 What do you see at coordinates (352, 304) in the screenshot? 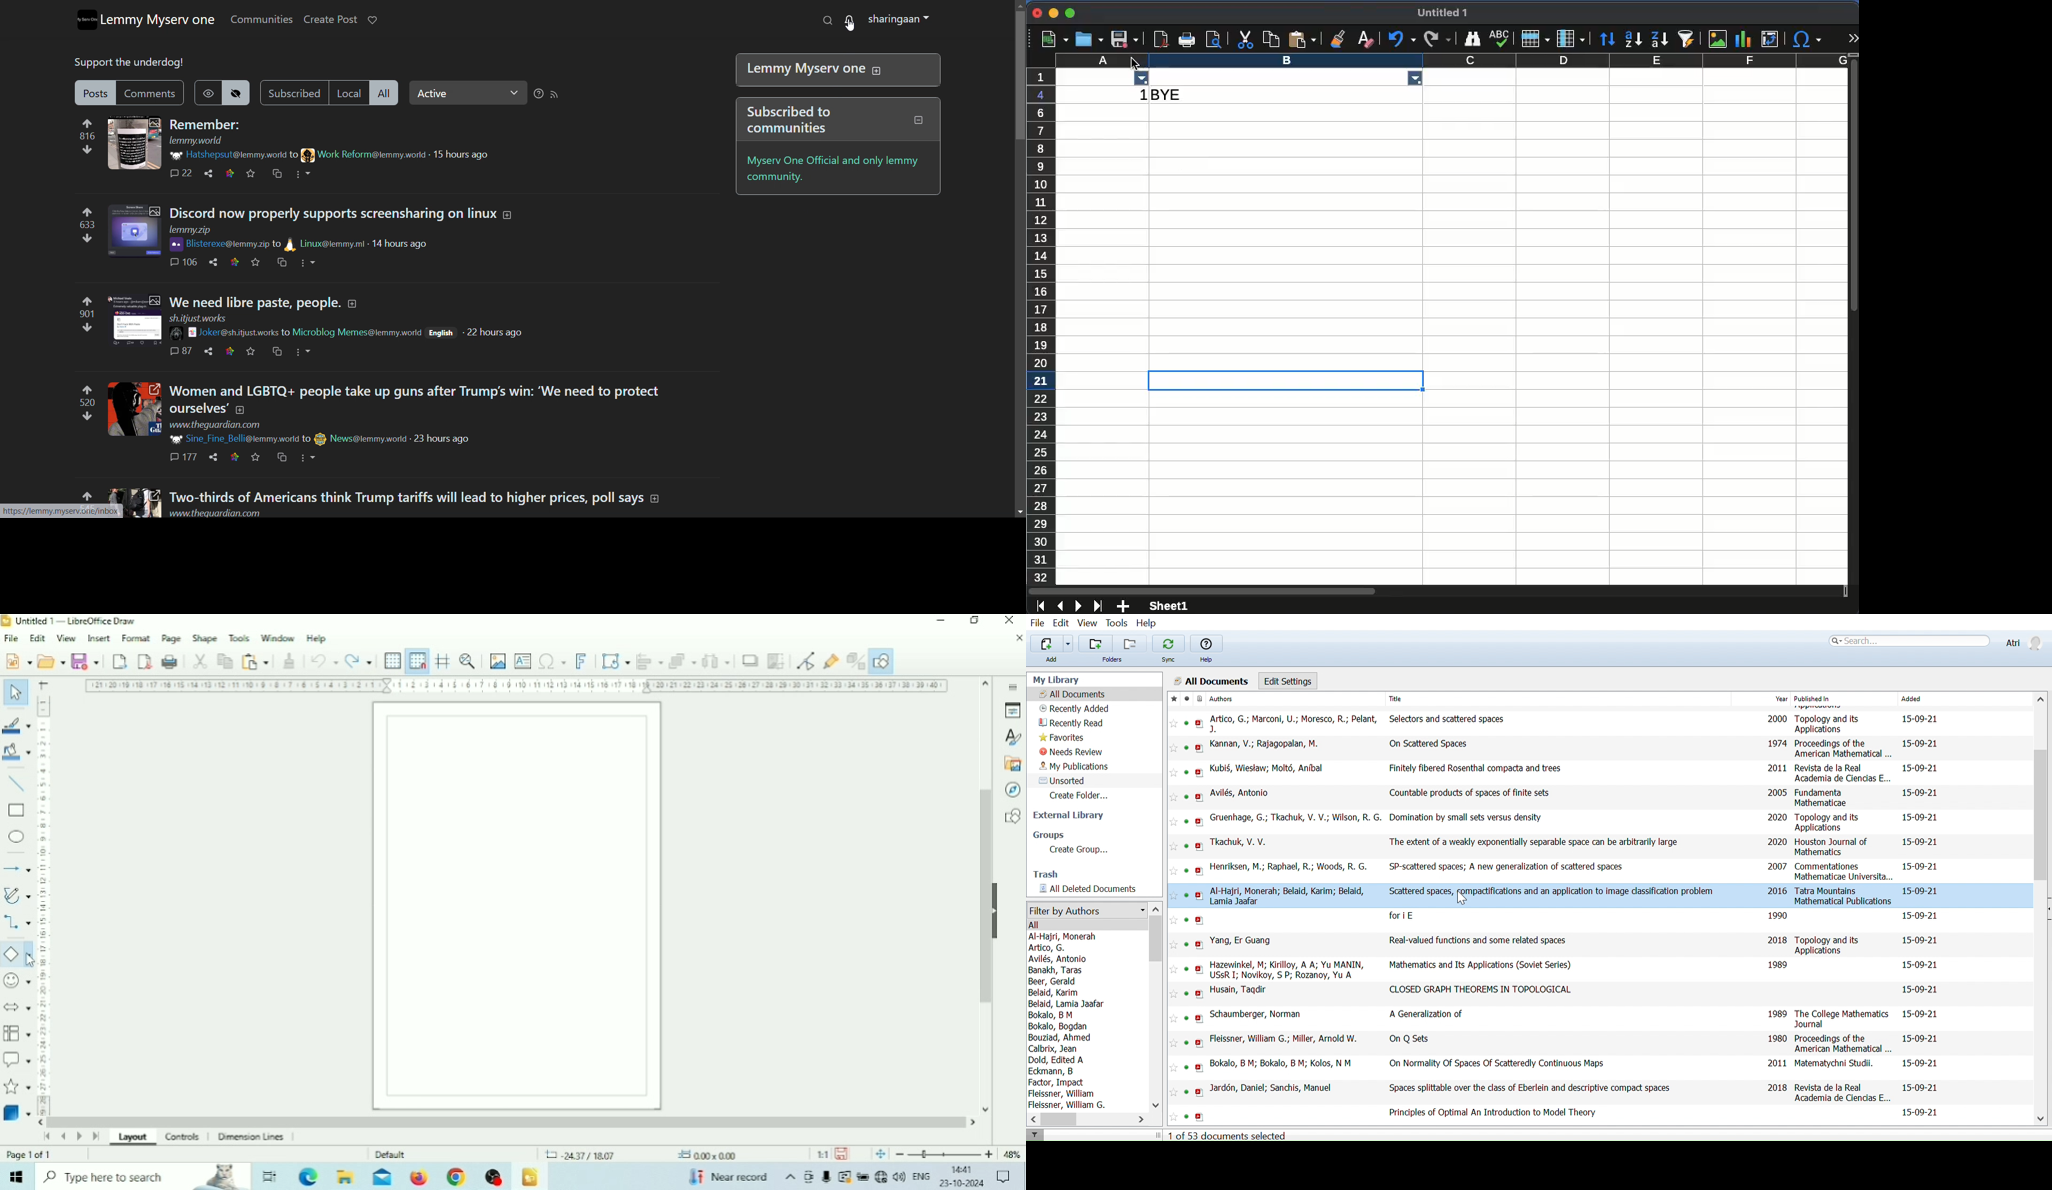
I see `expand` at bounding box center [352, 304].